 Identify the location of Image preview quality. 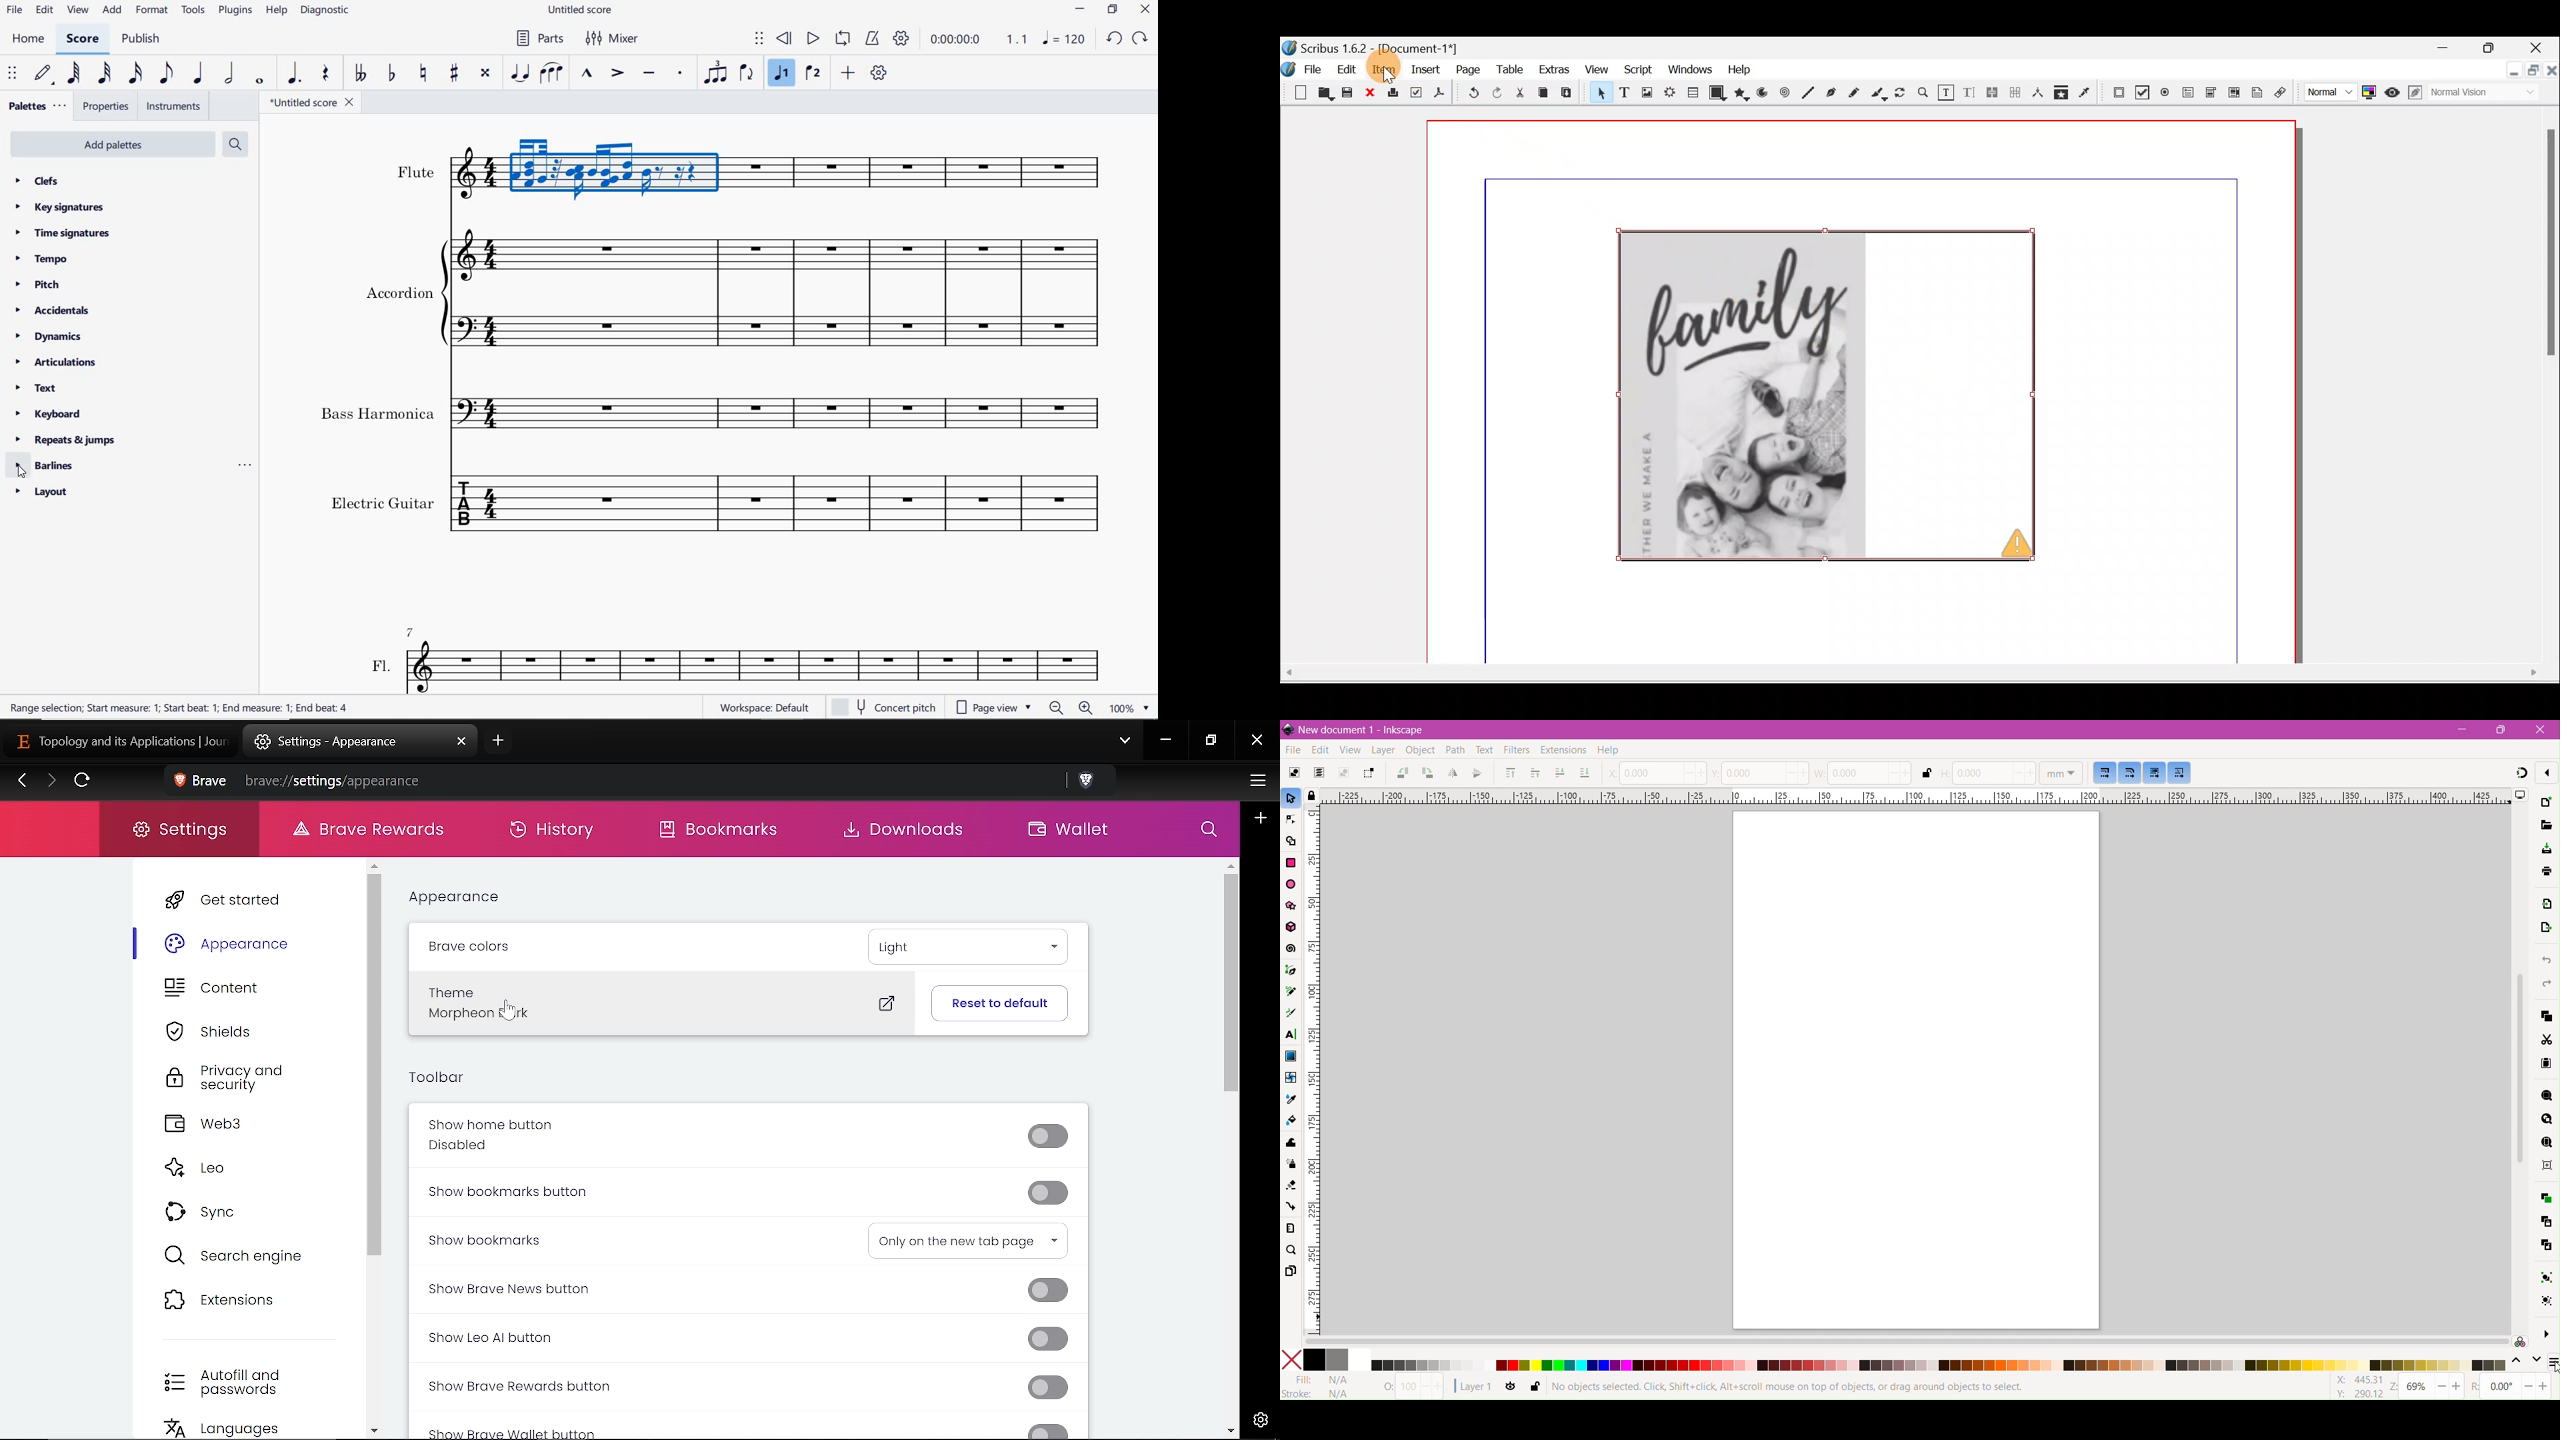
(2329, 92).